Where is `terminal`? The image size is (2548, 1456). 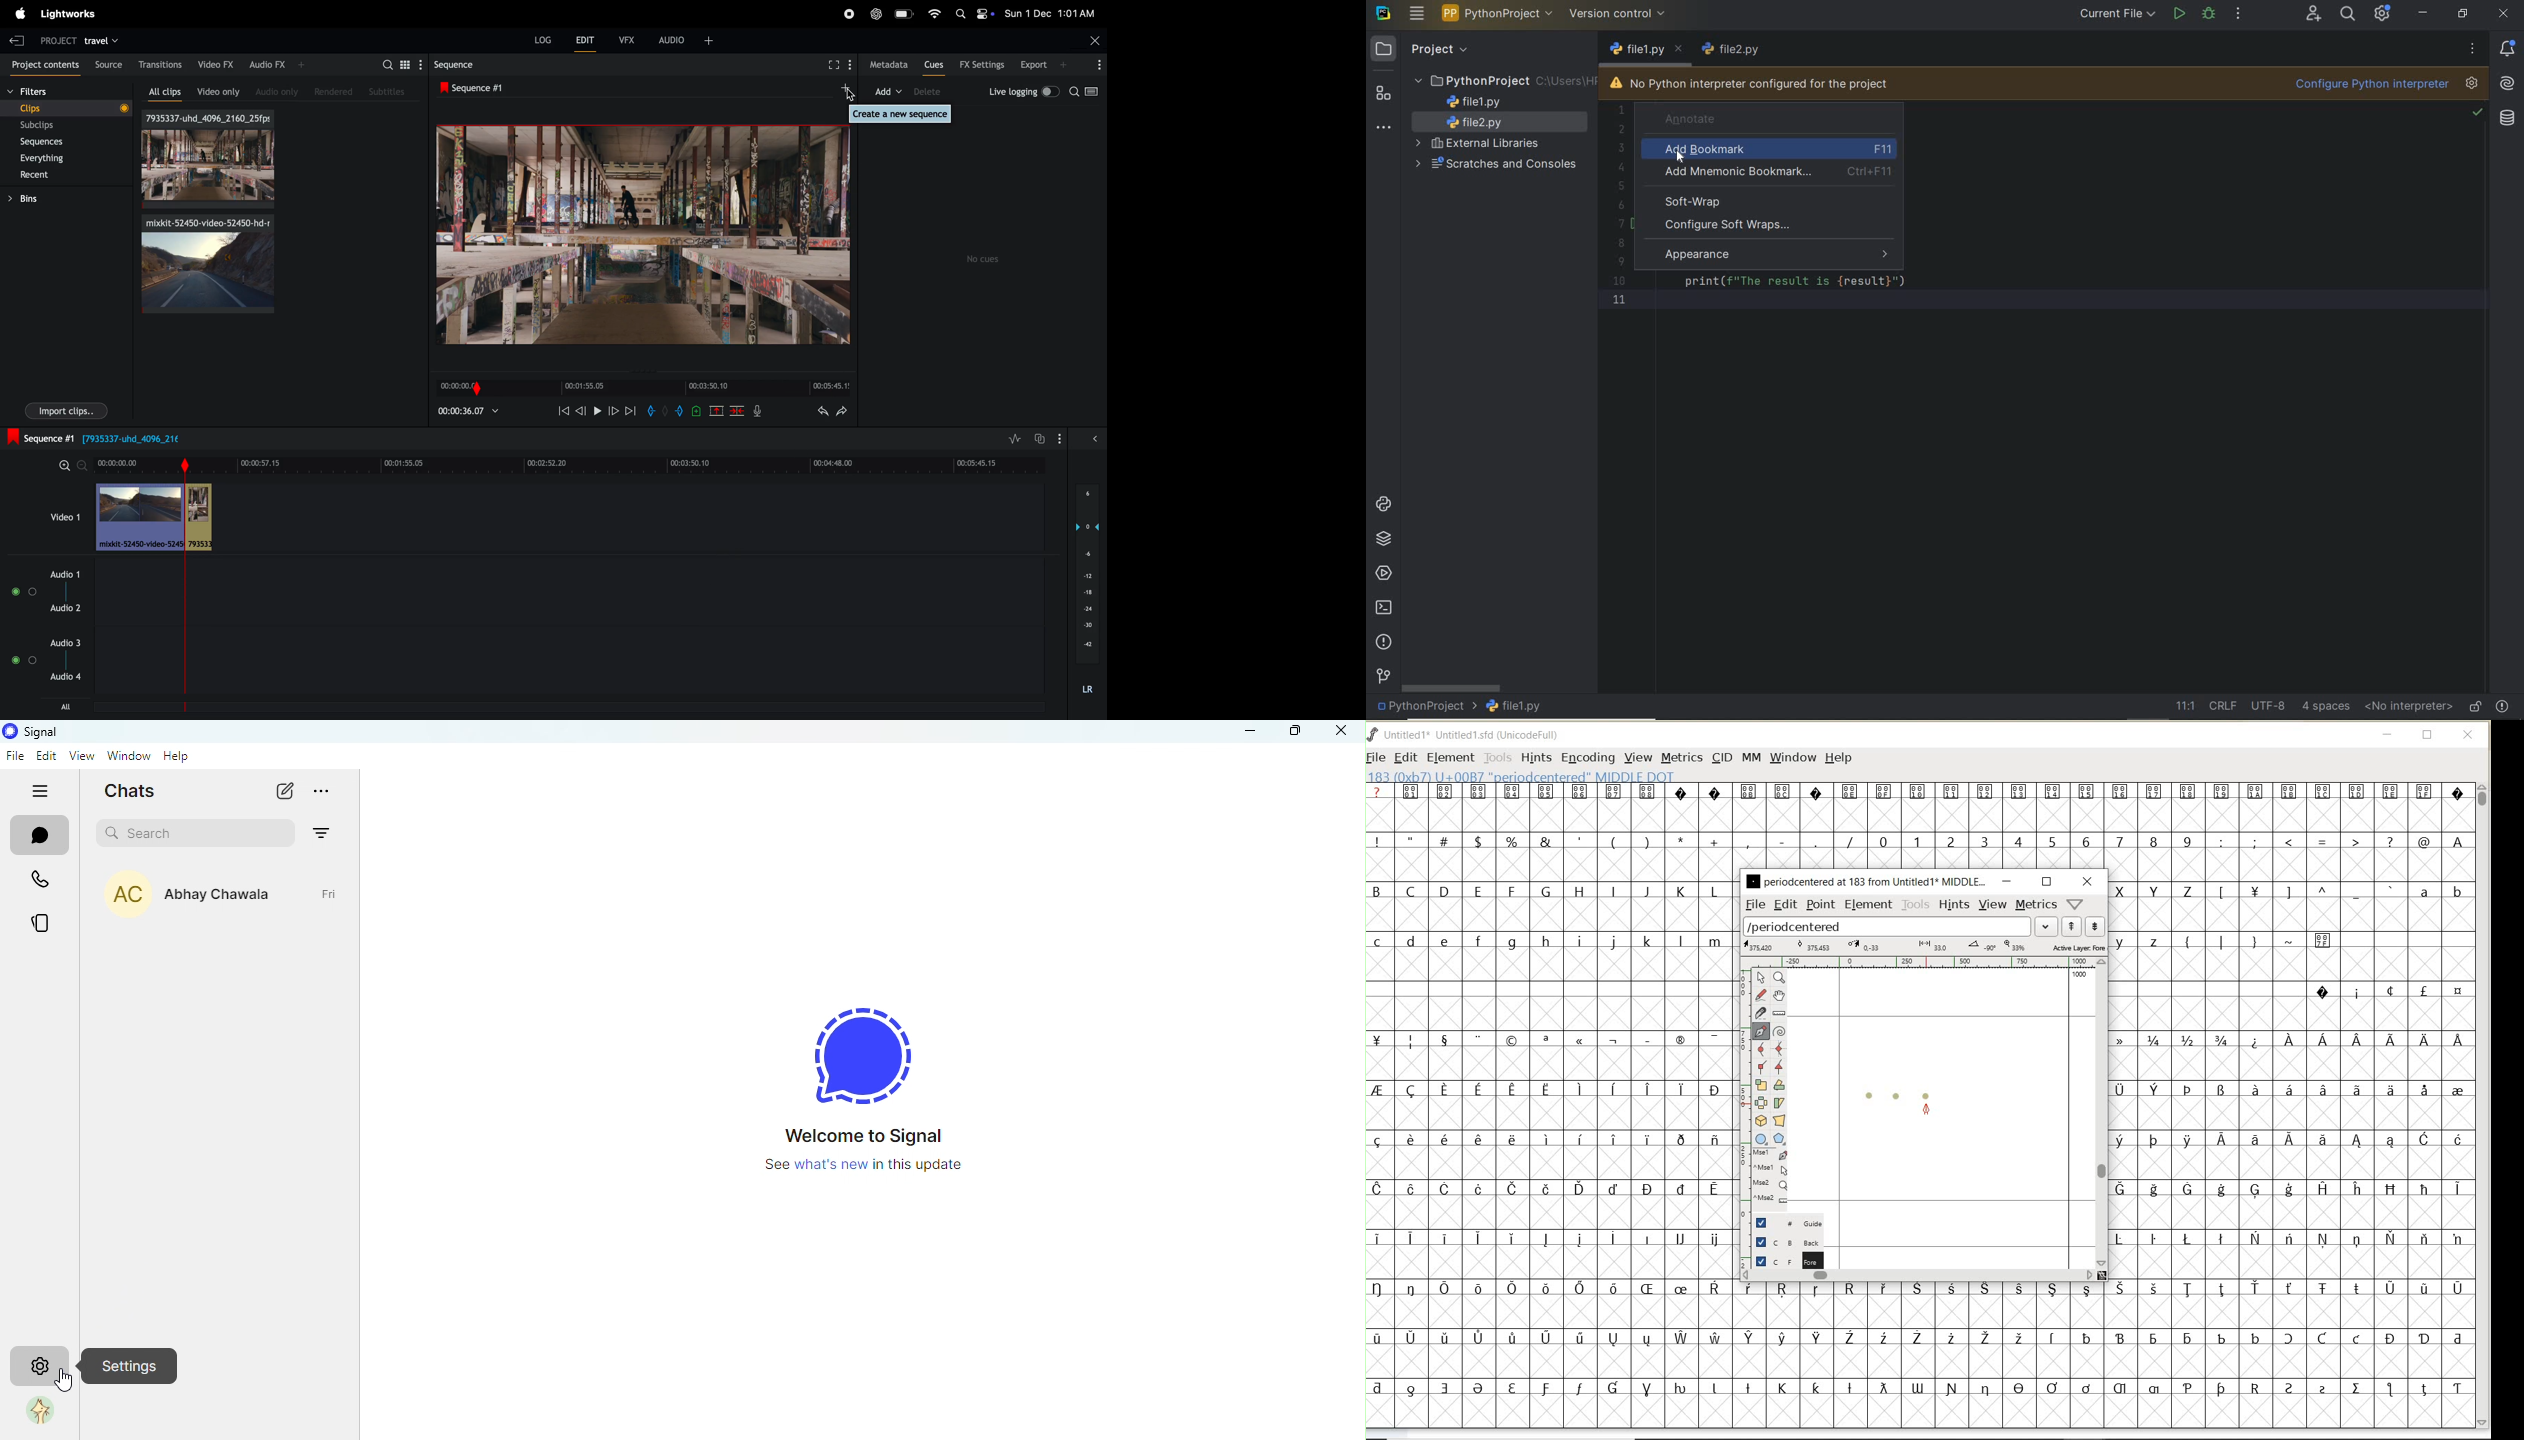
terminal is located at coordinates (1383, 609).